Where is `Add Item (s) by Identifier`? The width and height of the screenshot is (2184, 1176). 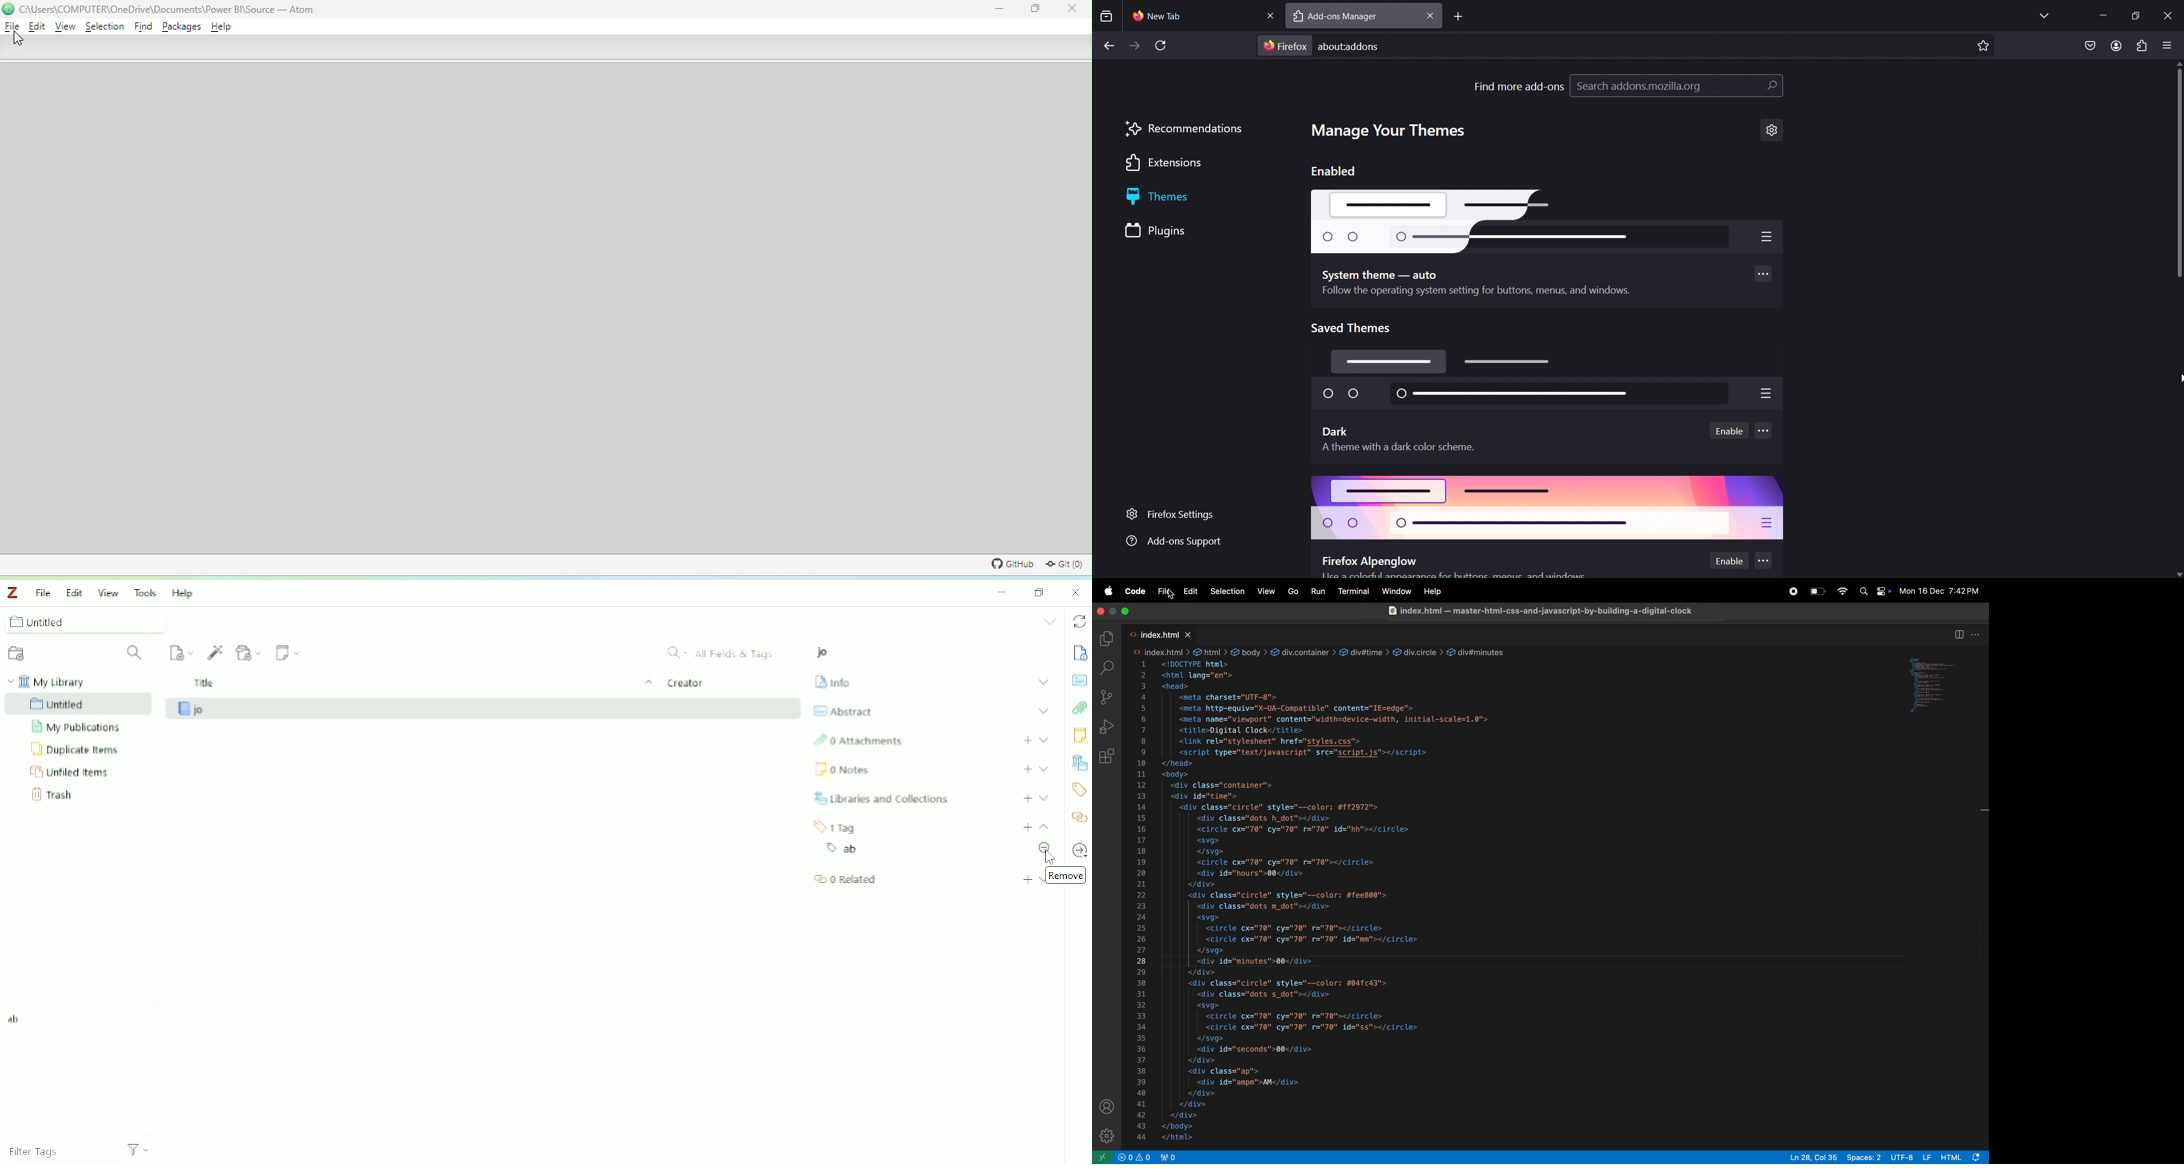 Add Item (s) by Identifier is located at coordinates (216, 652).